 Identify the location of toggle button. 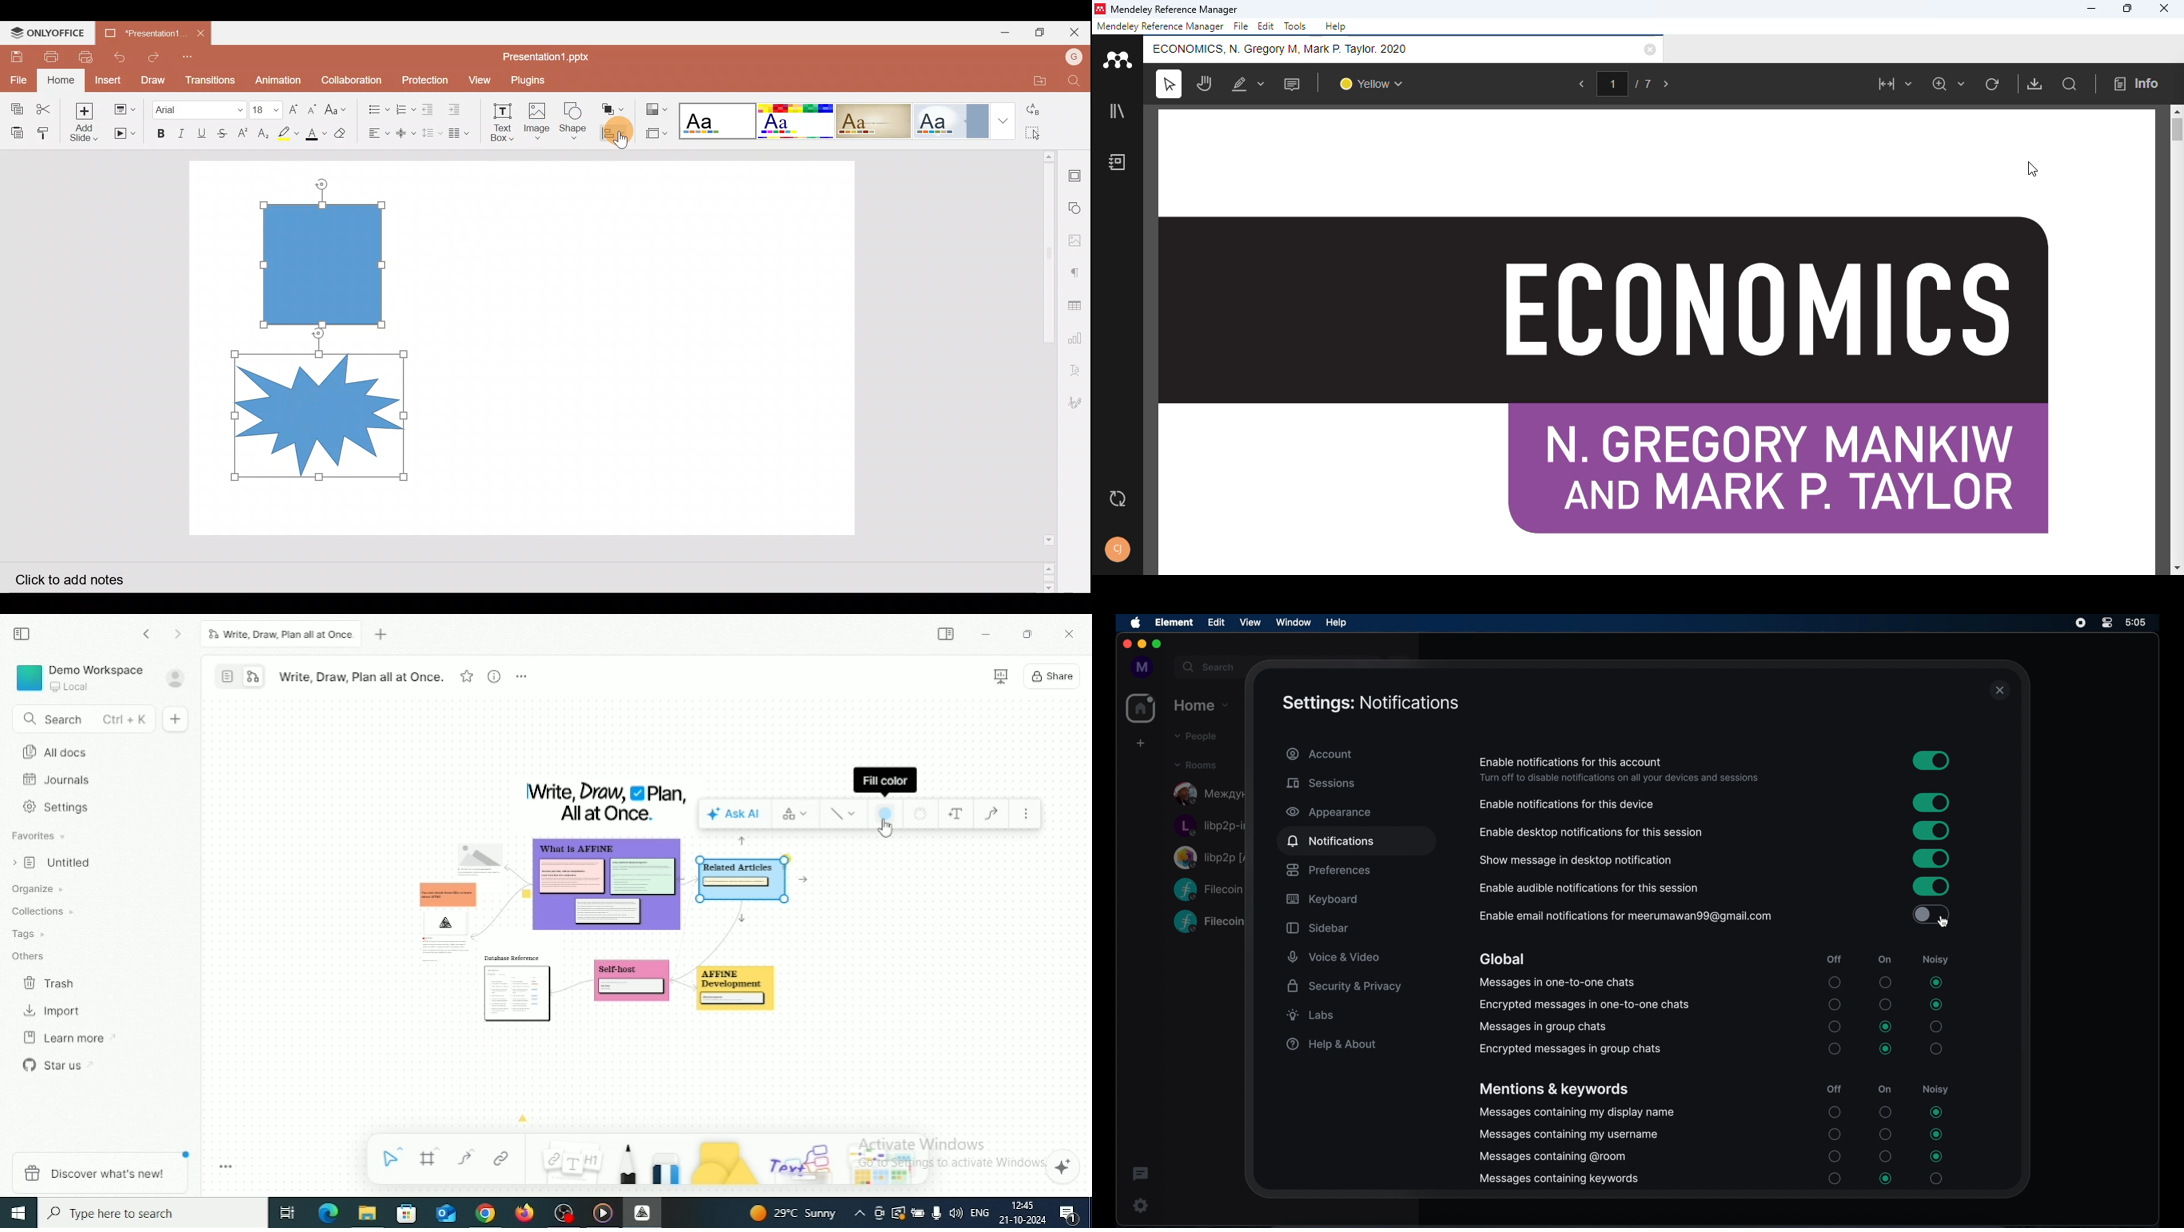
(1931, 886).